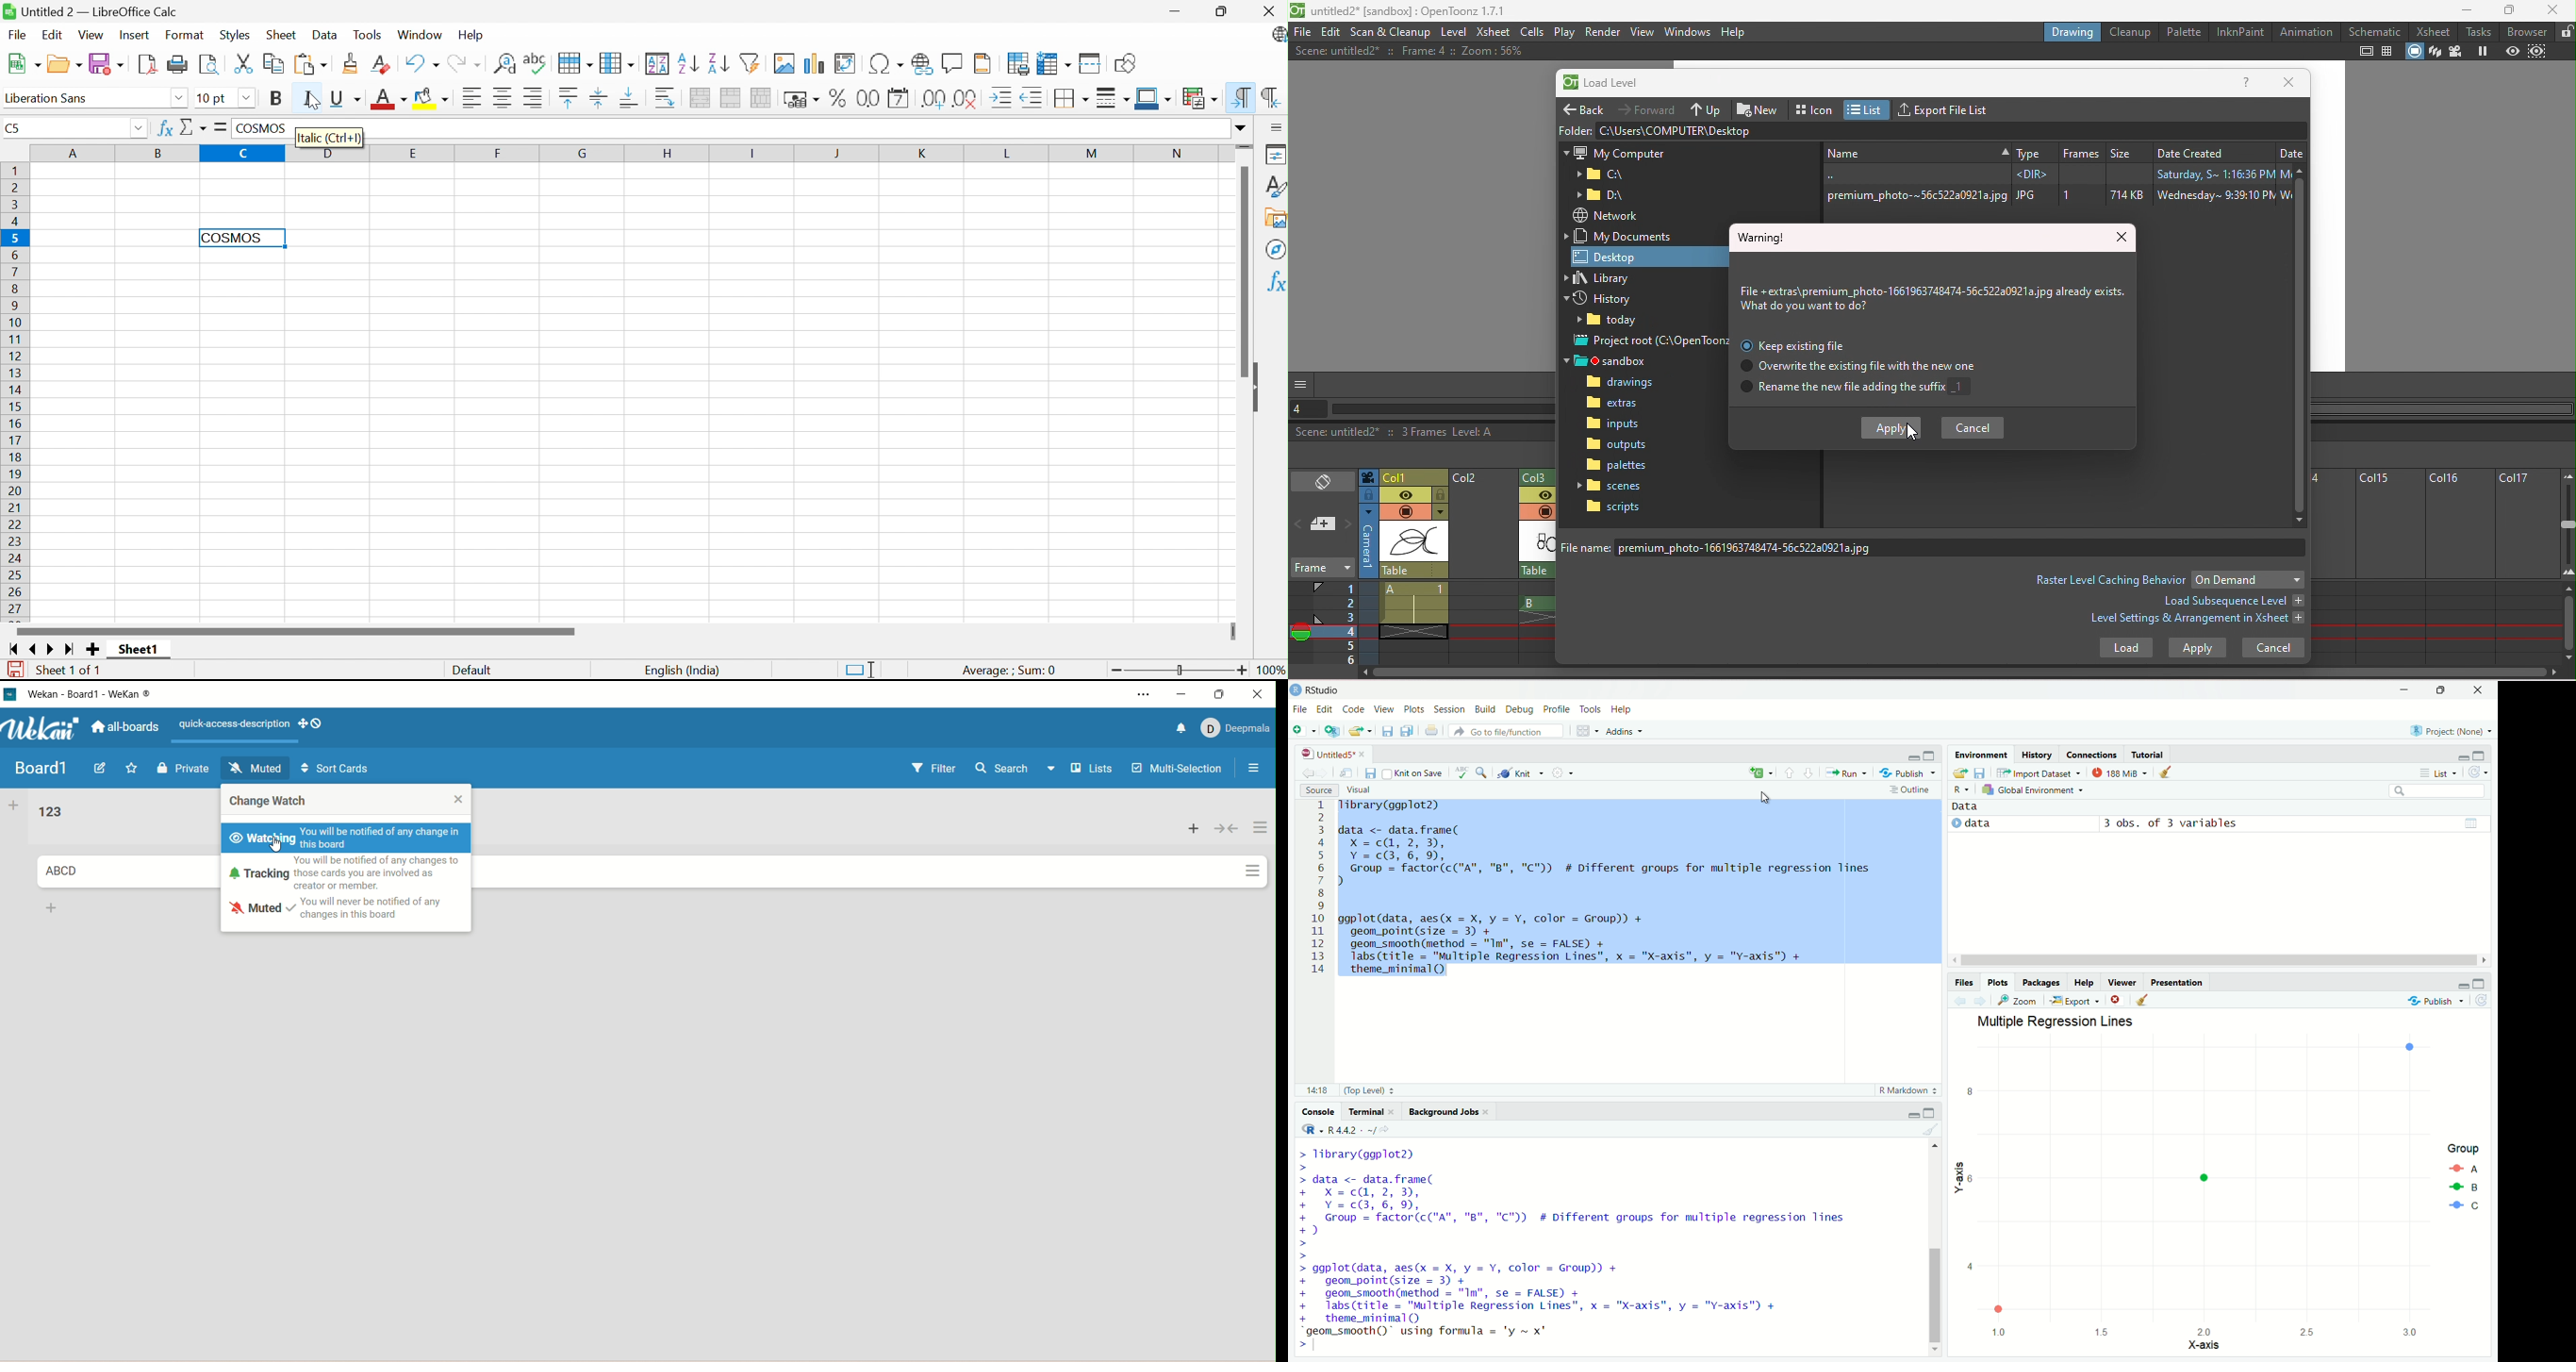 The image size is (2576, 1372). I want to click on Source, so click(1318, 791).